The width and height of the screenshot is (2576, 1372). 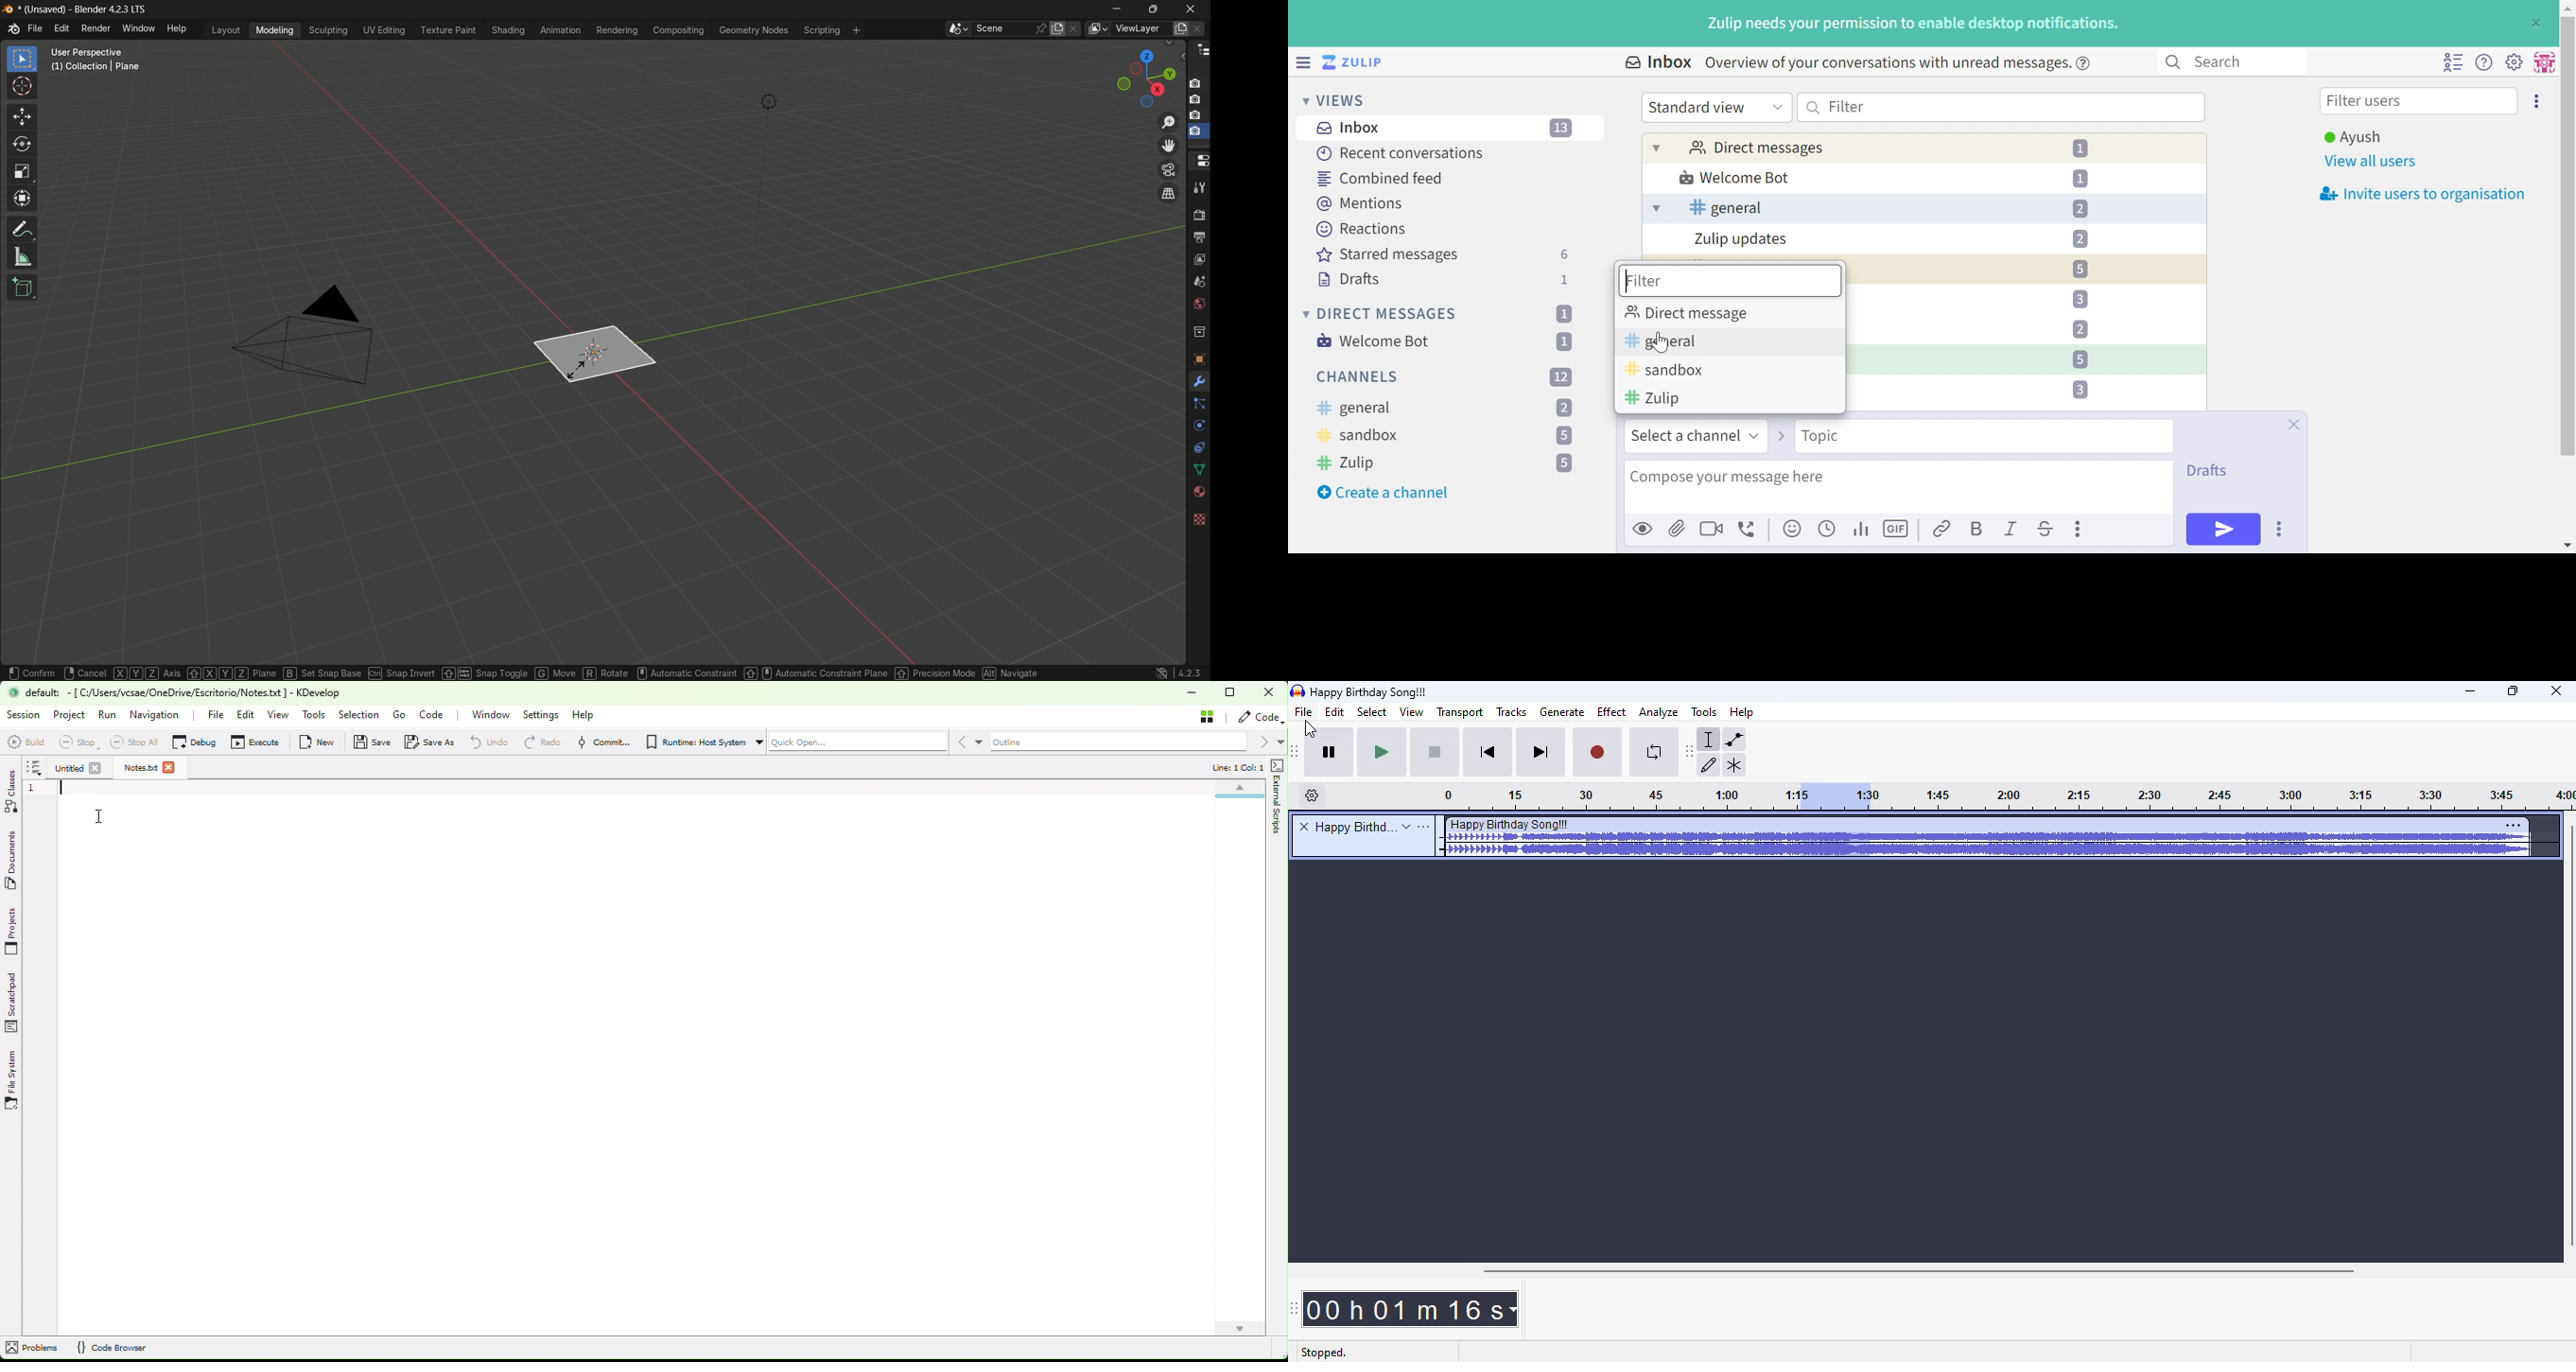 What do you see at coordinates (2514, 61) in the screenshot?
I see `Main menu` at bounding box center [2514, 61].